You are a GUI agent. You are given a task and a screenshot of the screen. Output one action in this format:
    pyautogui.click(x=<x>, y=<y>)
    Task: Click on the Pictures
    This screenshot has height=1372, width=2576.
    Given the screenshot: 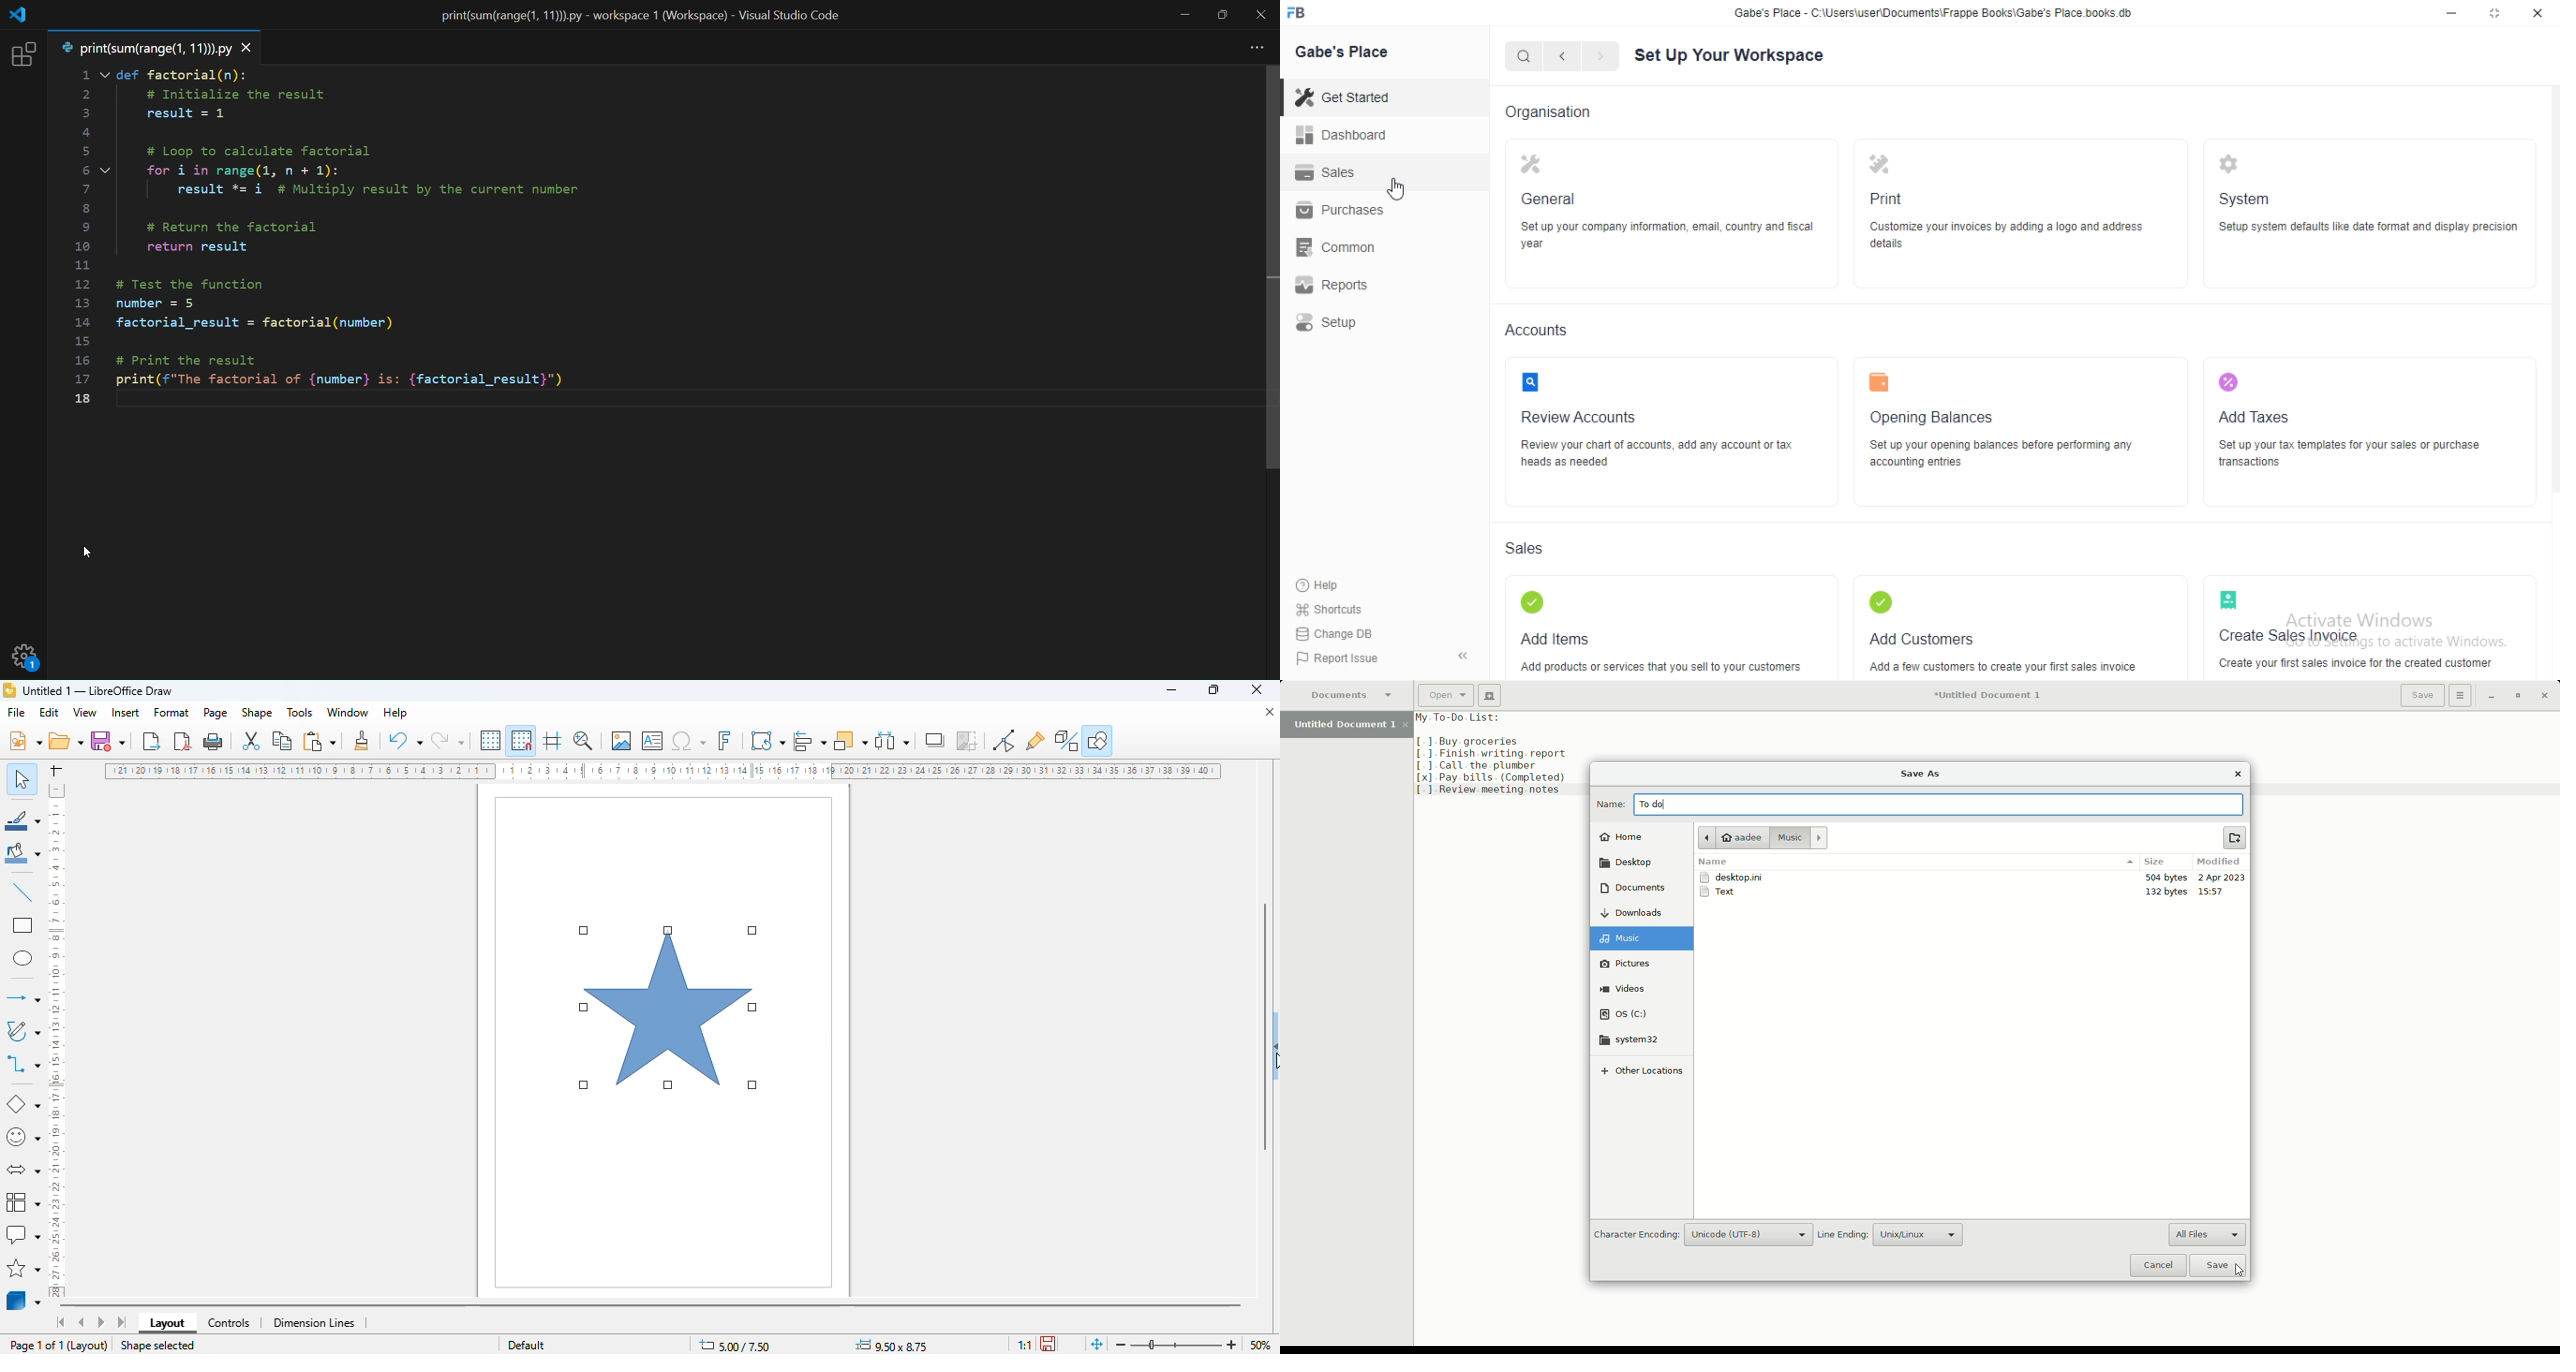 What is the action you would take?
    pyautogui.click(x=1635, y=963)
    